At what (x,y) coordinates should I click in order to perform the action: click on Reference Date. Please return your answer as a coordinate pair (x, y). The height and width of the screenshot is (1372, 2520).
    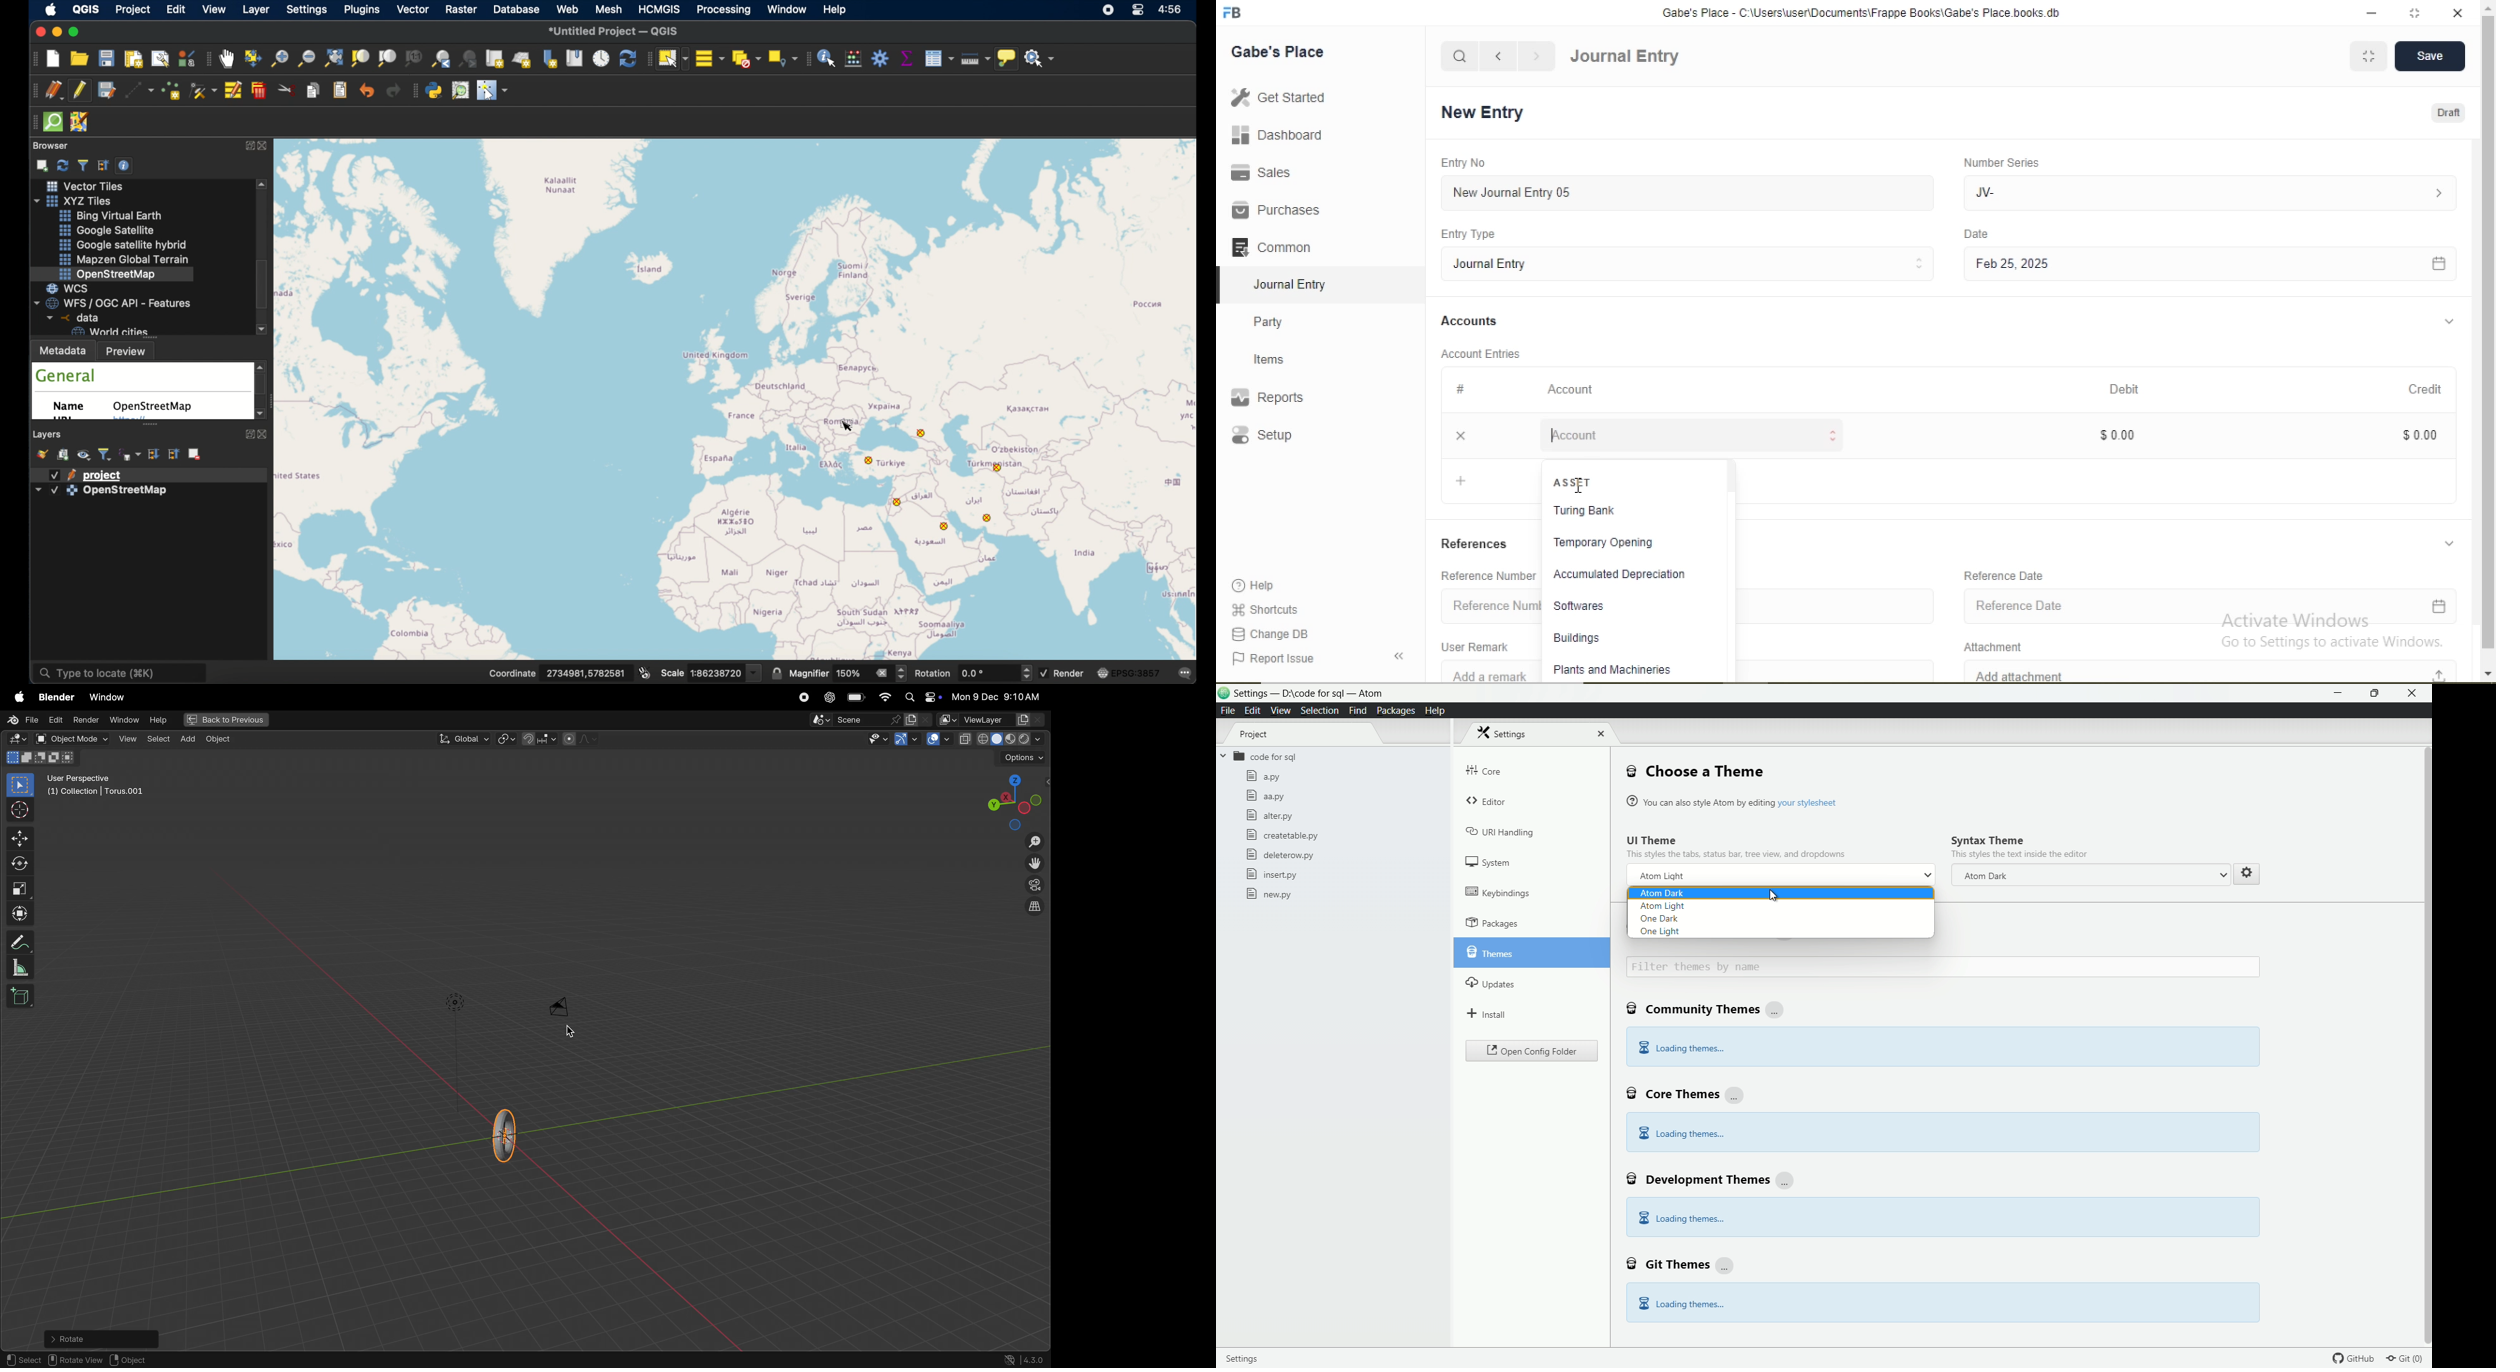
    Looking at the image, I should click on (2014, 575).